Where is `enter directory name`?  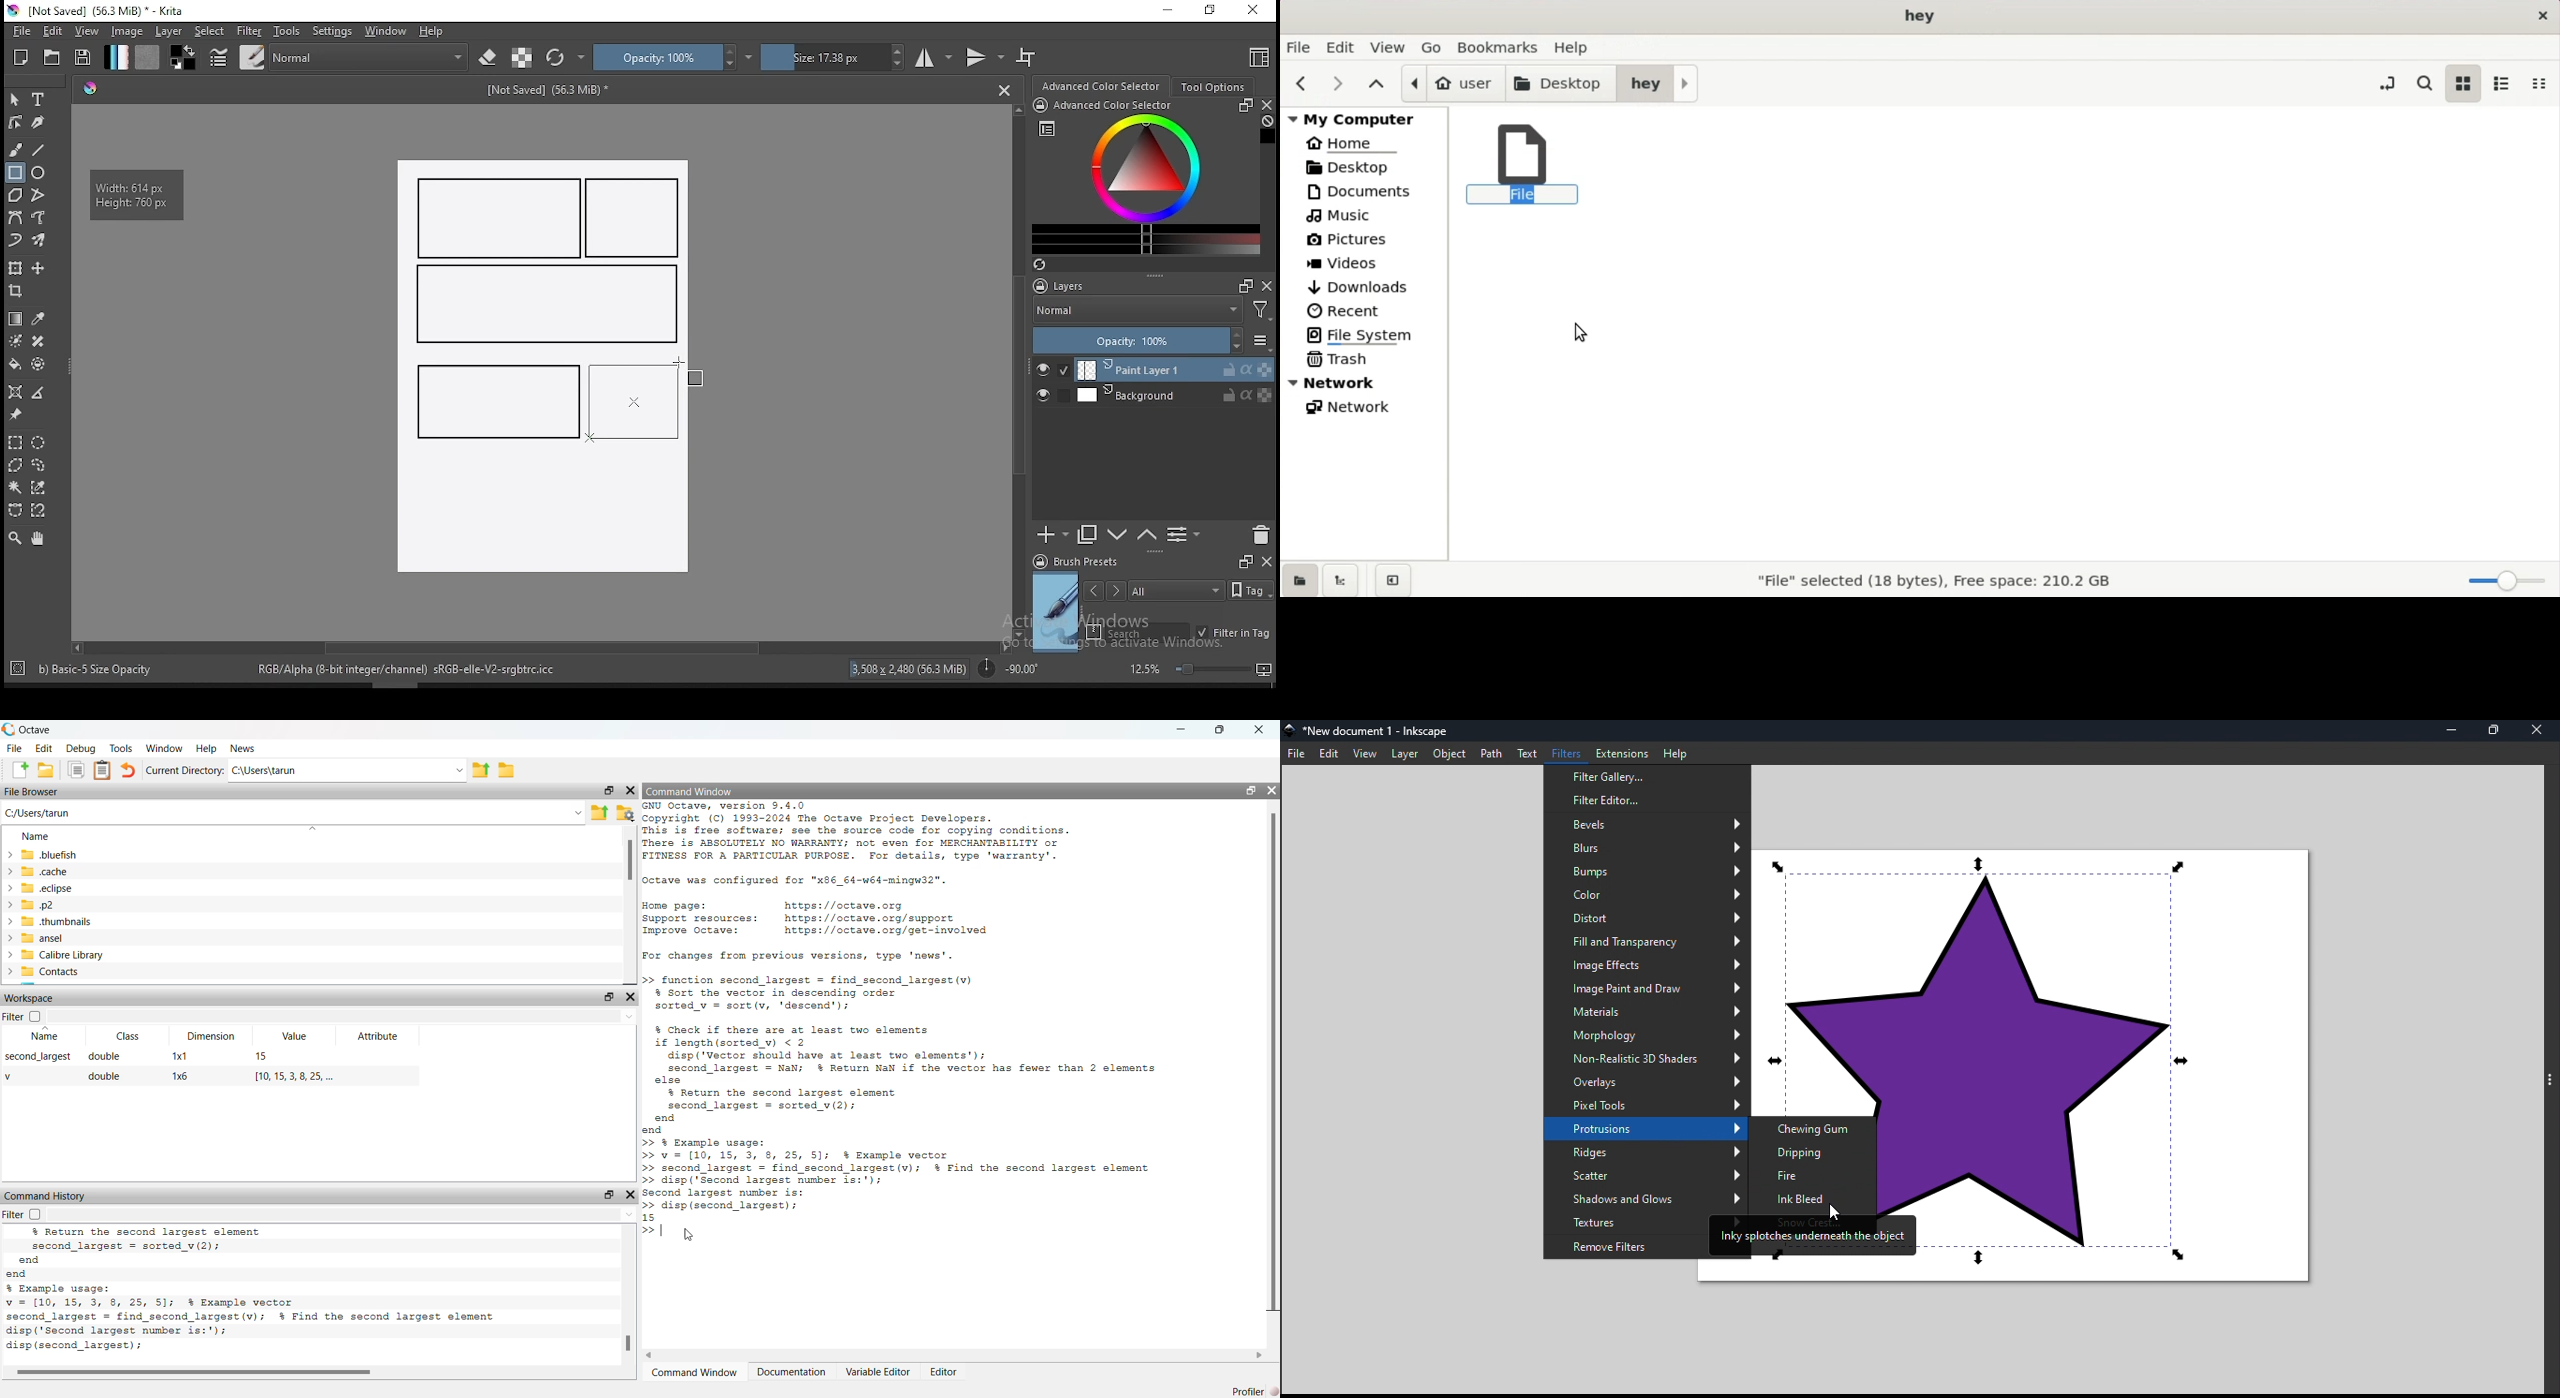
enter directory name is located at coordinates (349, 771).